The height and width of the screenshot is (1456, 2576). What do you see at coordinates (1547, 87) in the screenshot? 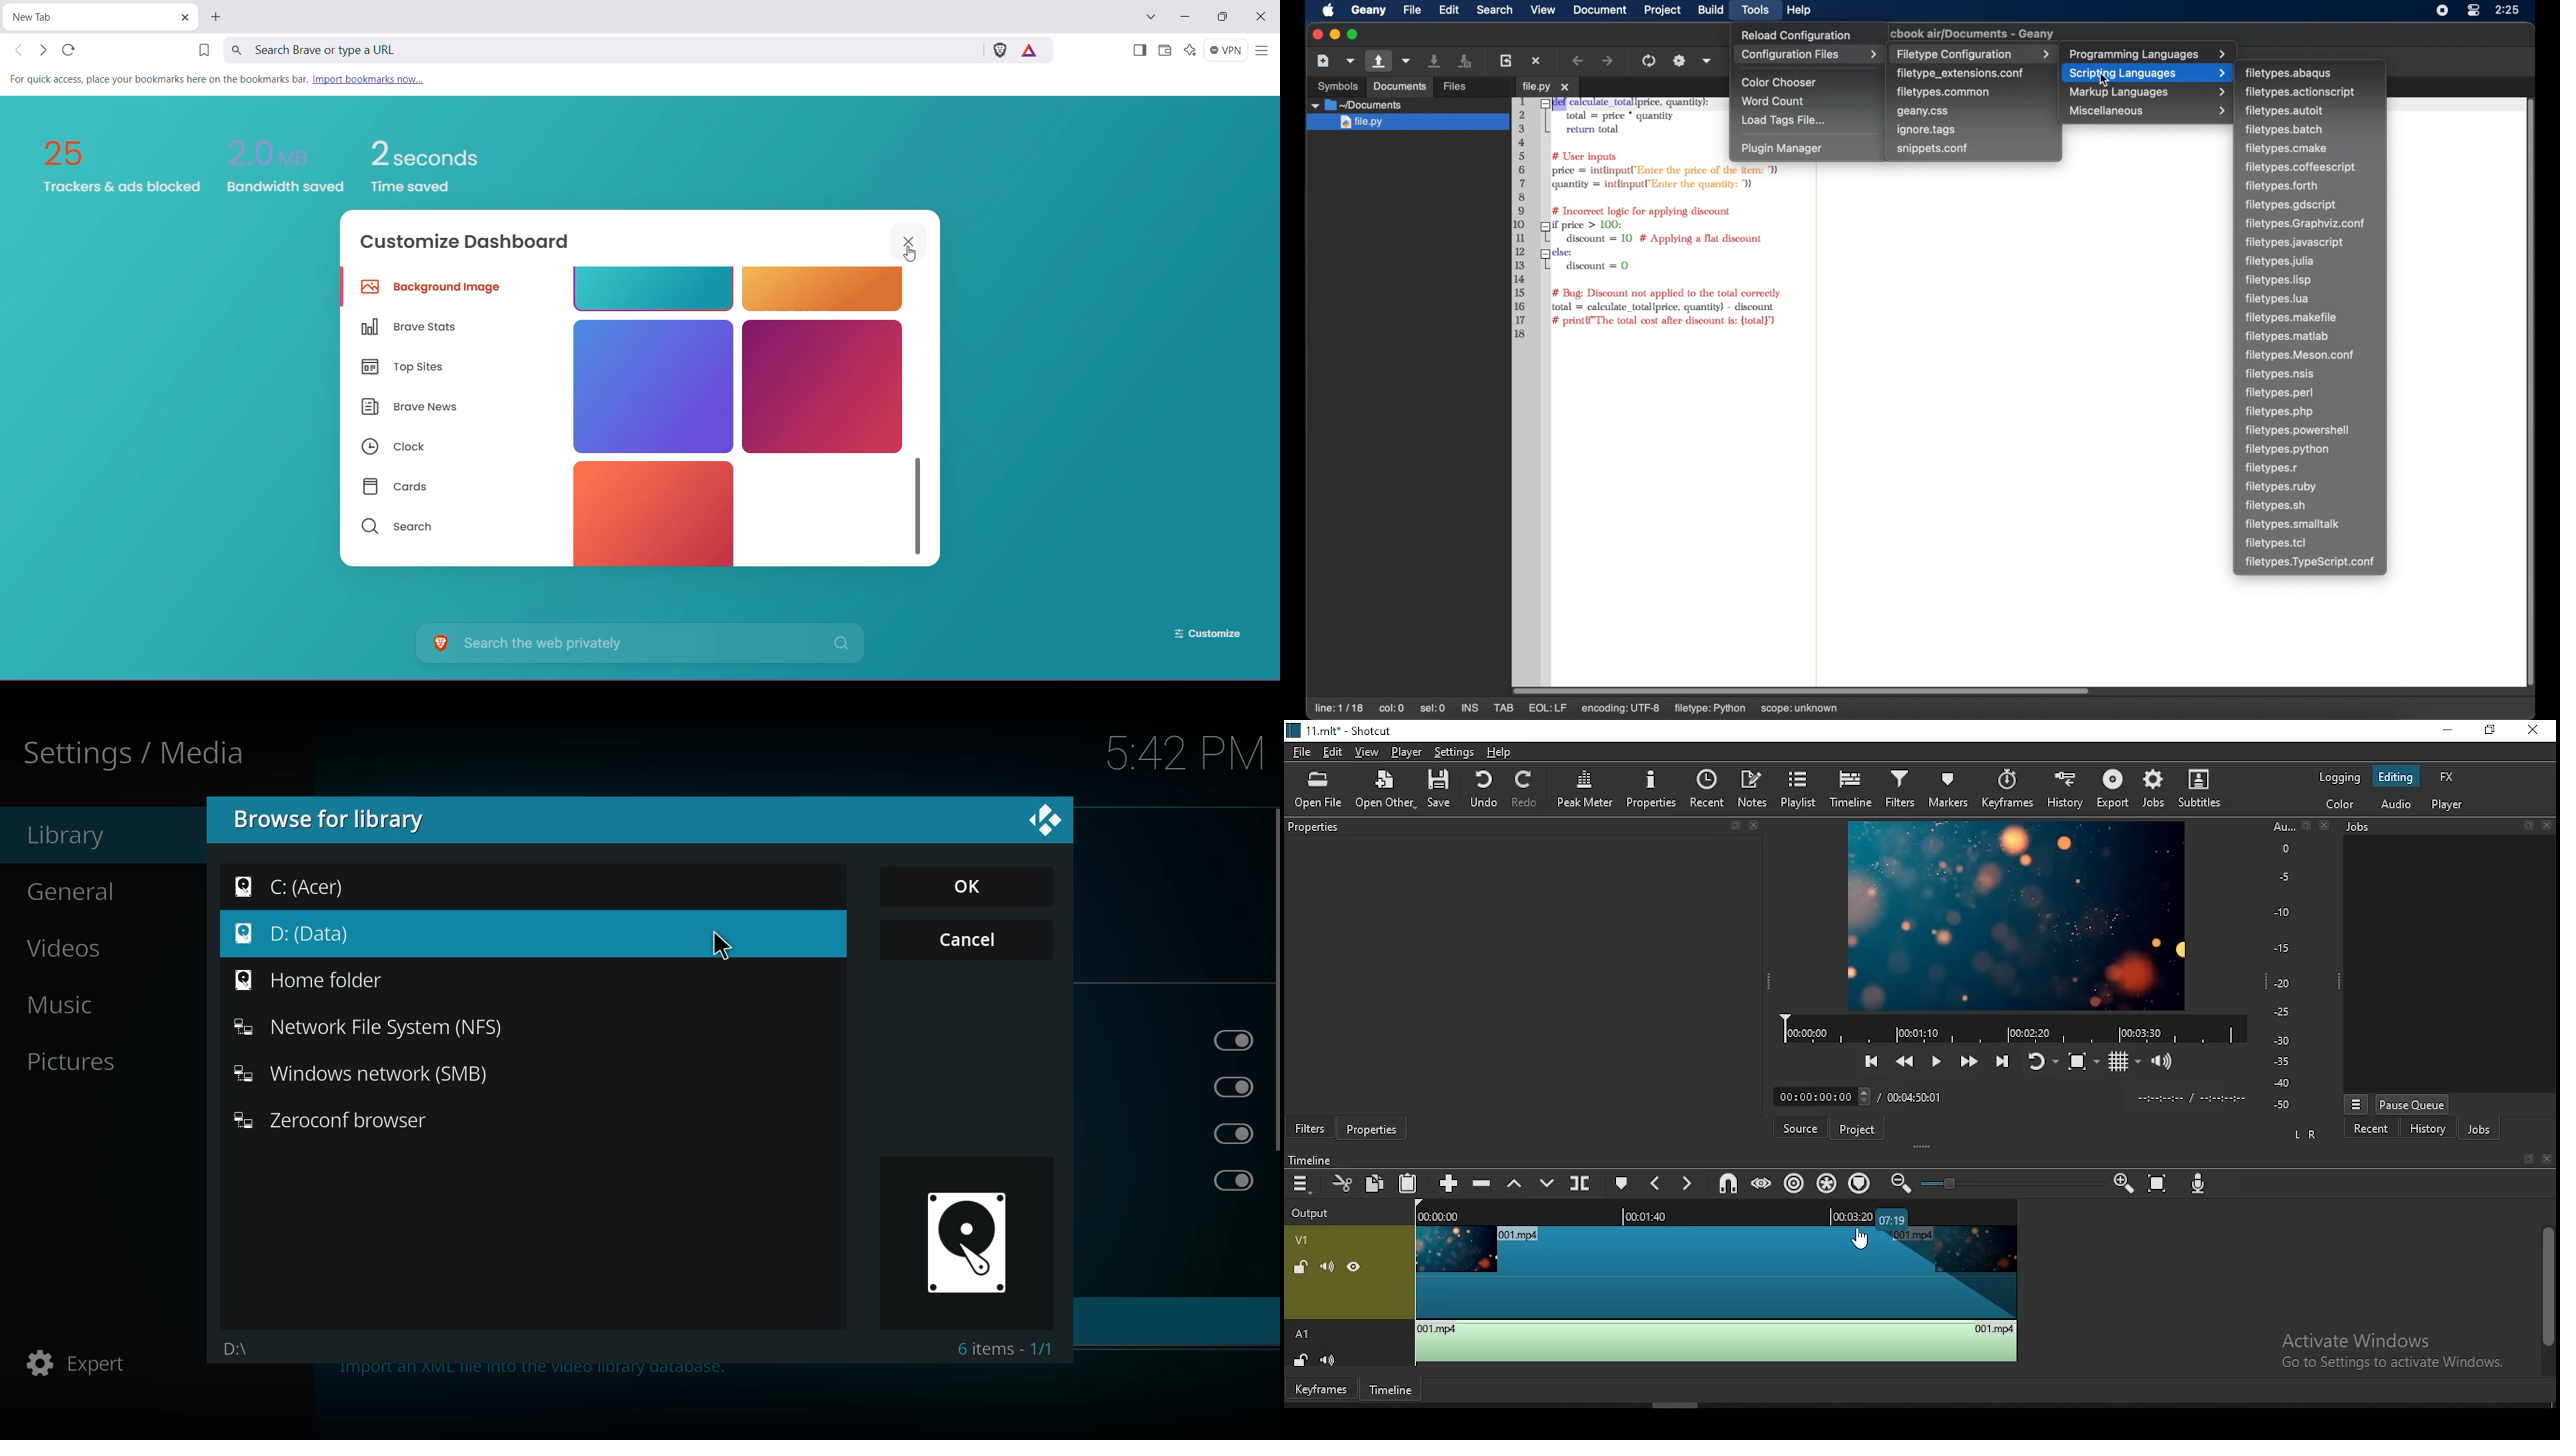
I see `tab` at bounding box center [1547, 87].